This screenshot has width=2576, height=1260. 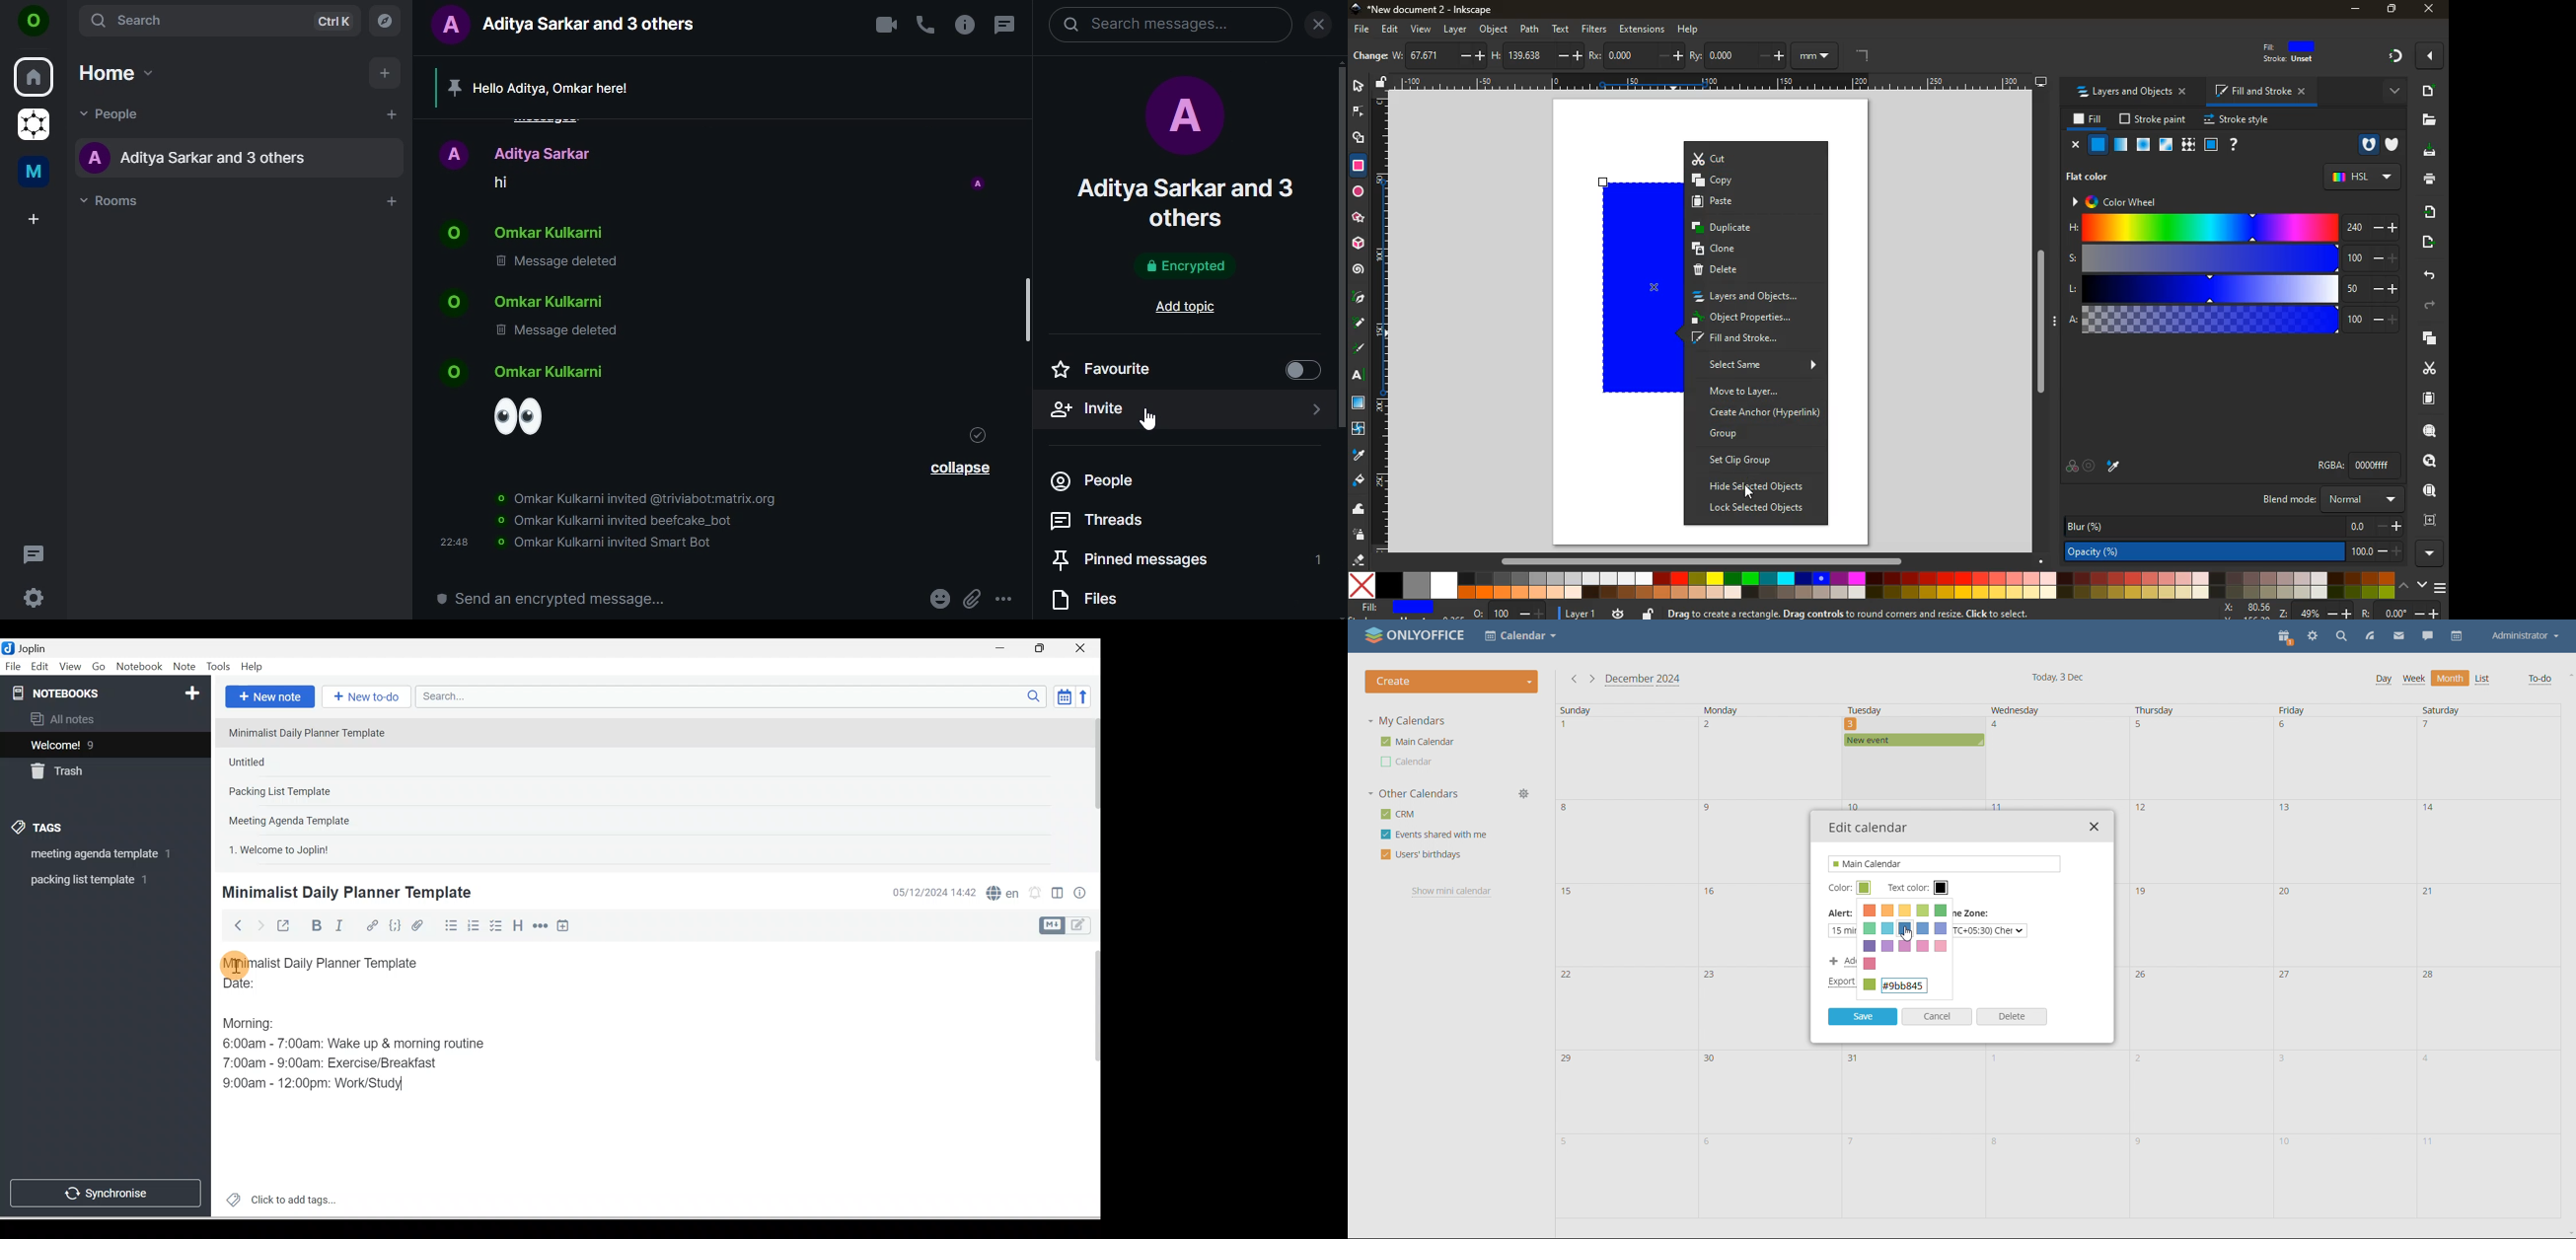 I want to click on help, so click(x=1690, y=30).